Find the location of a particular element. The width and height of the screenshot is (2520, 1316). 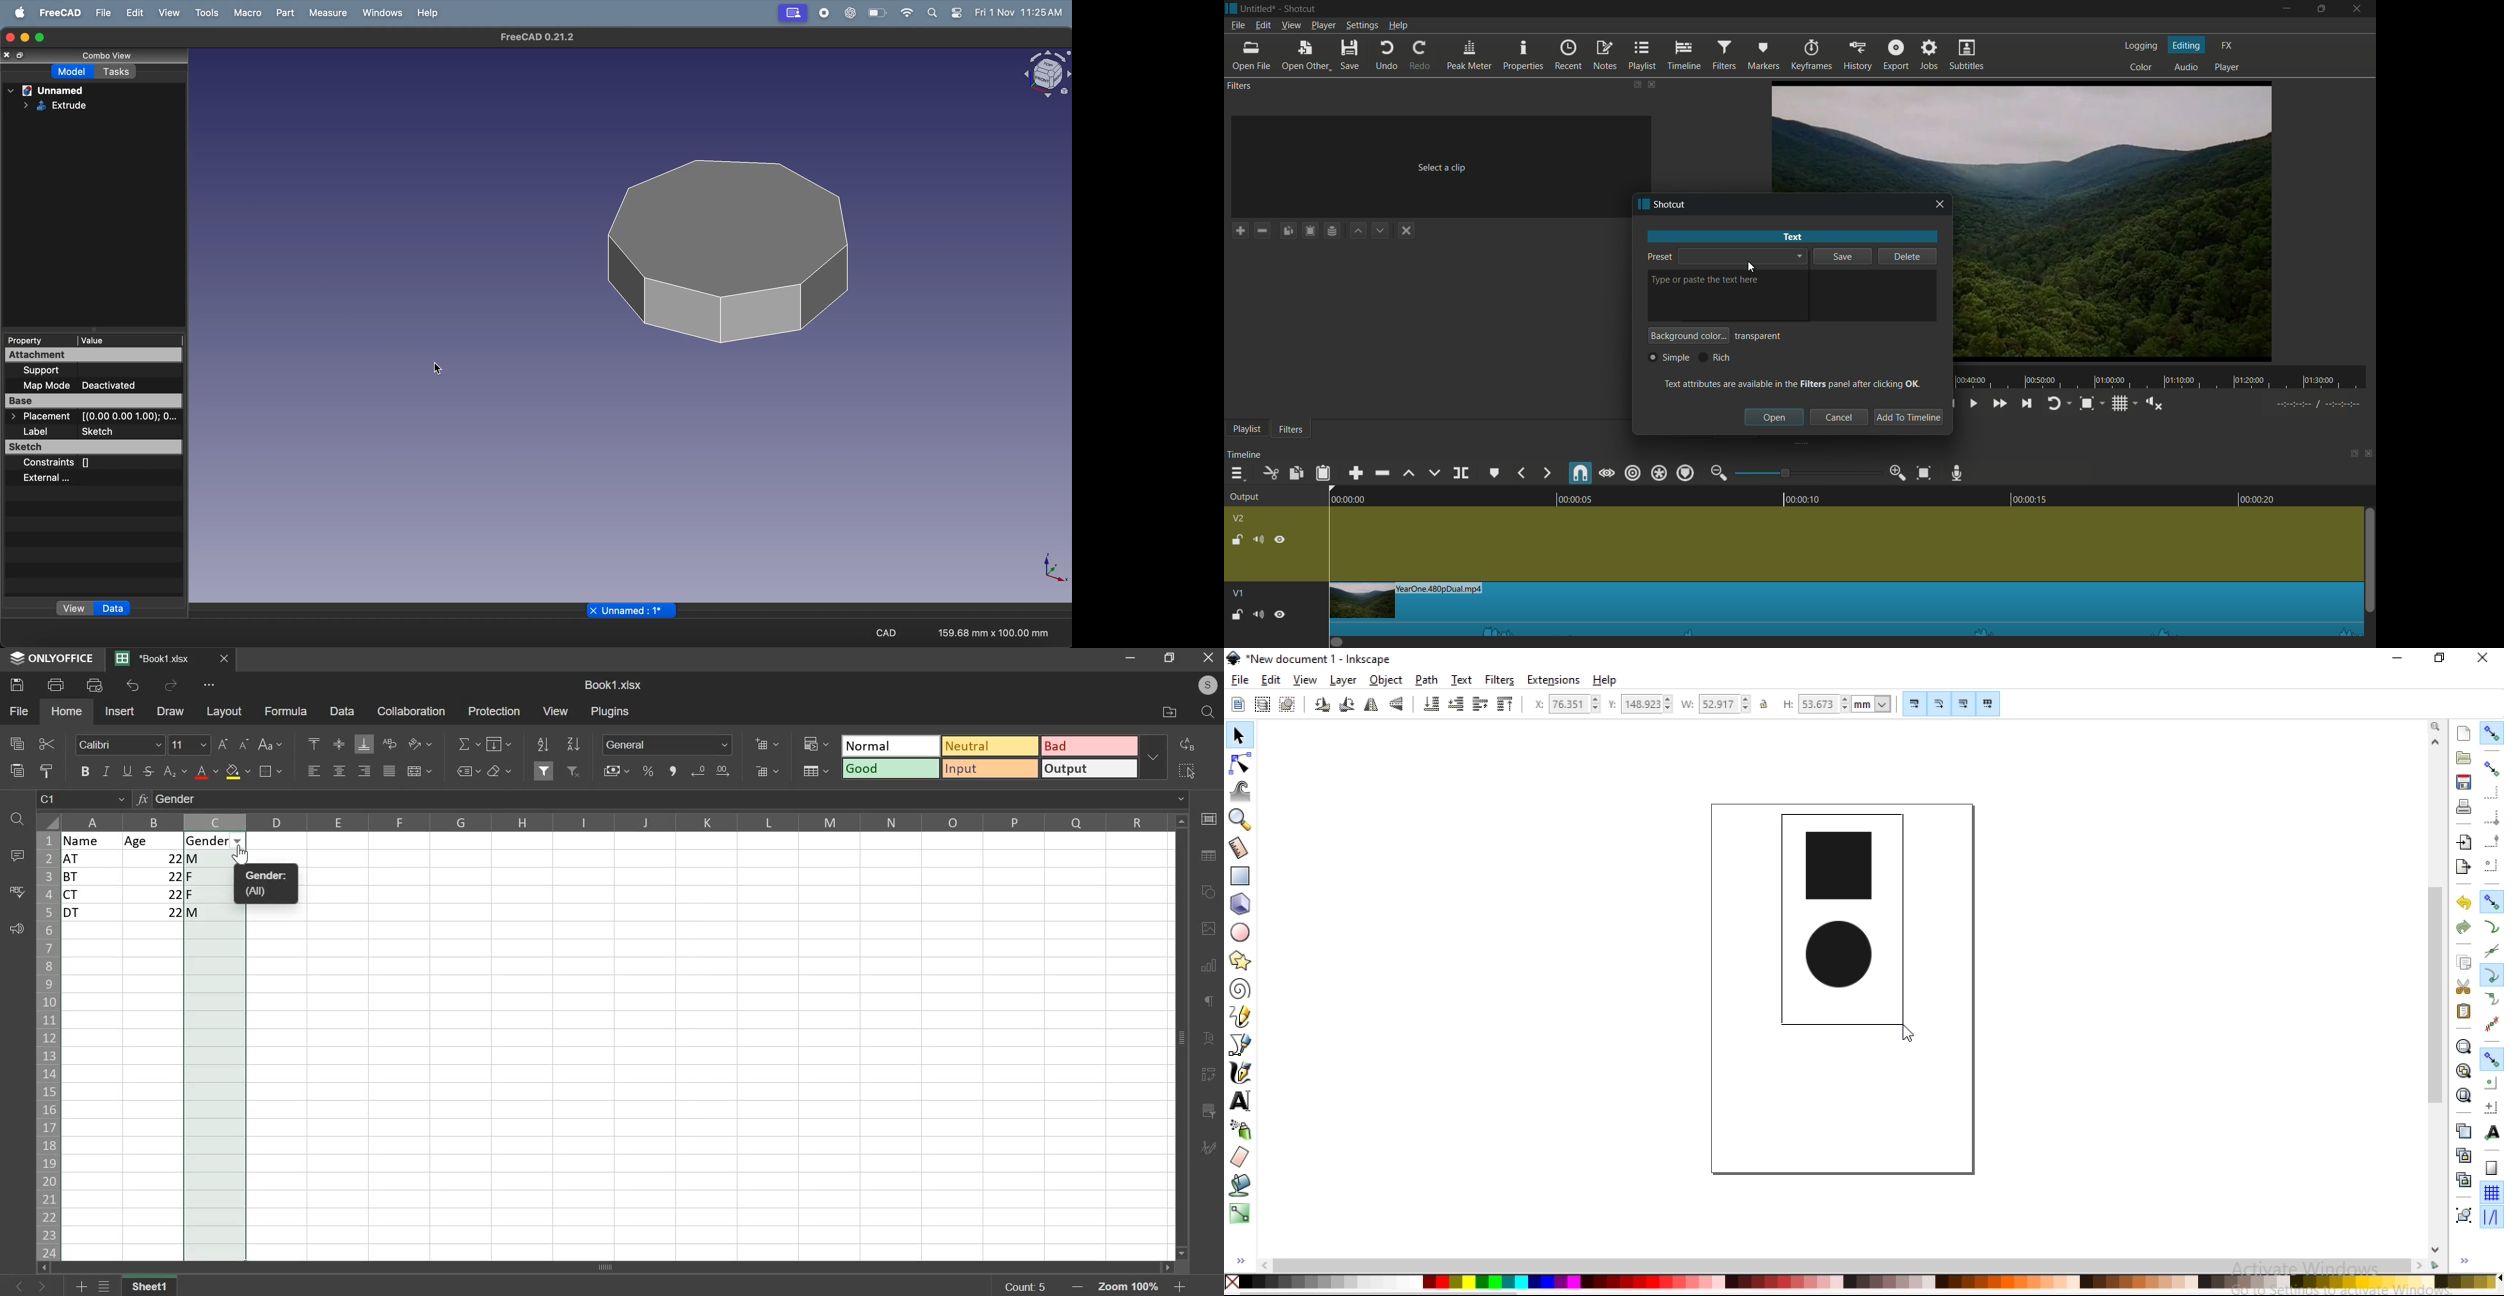

overwrite is located at coordinates (1434, 473).